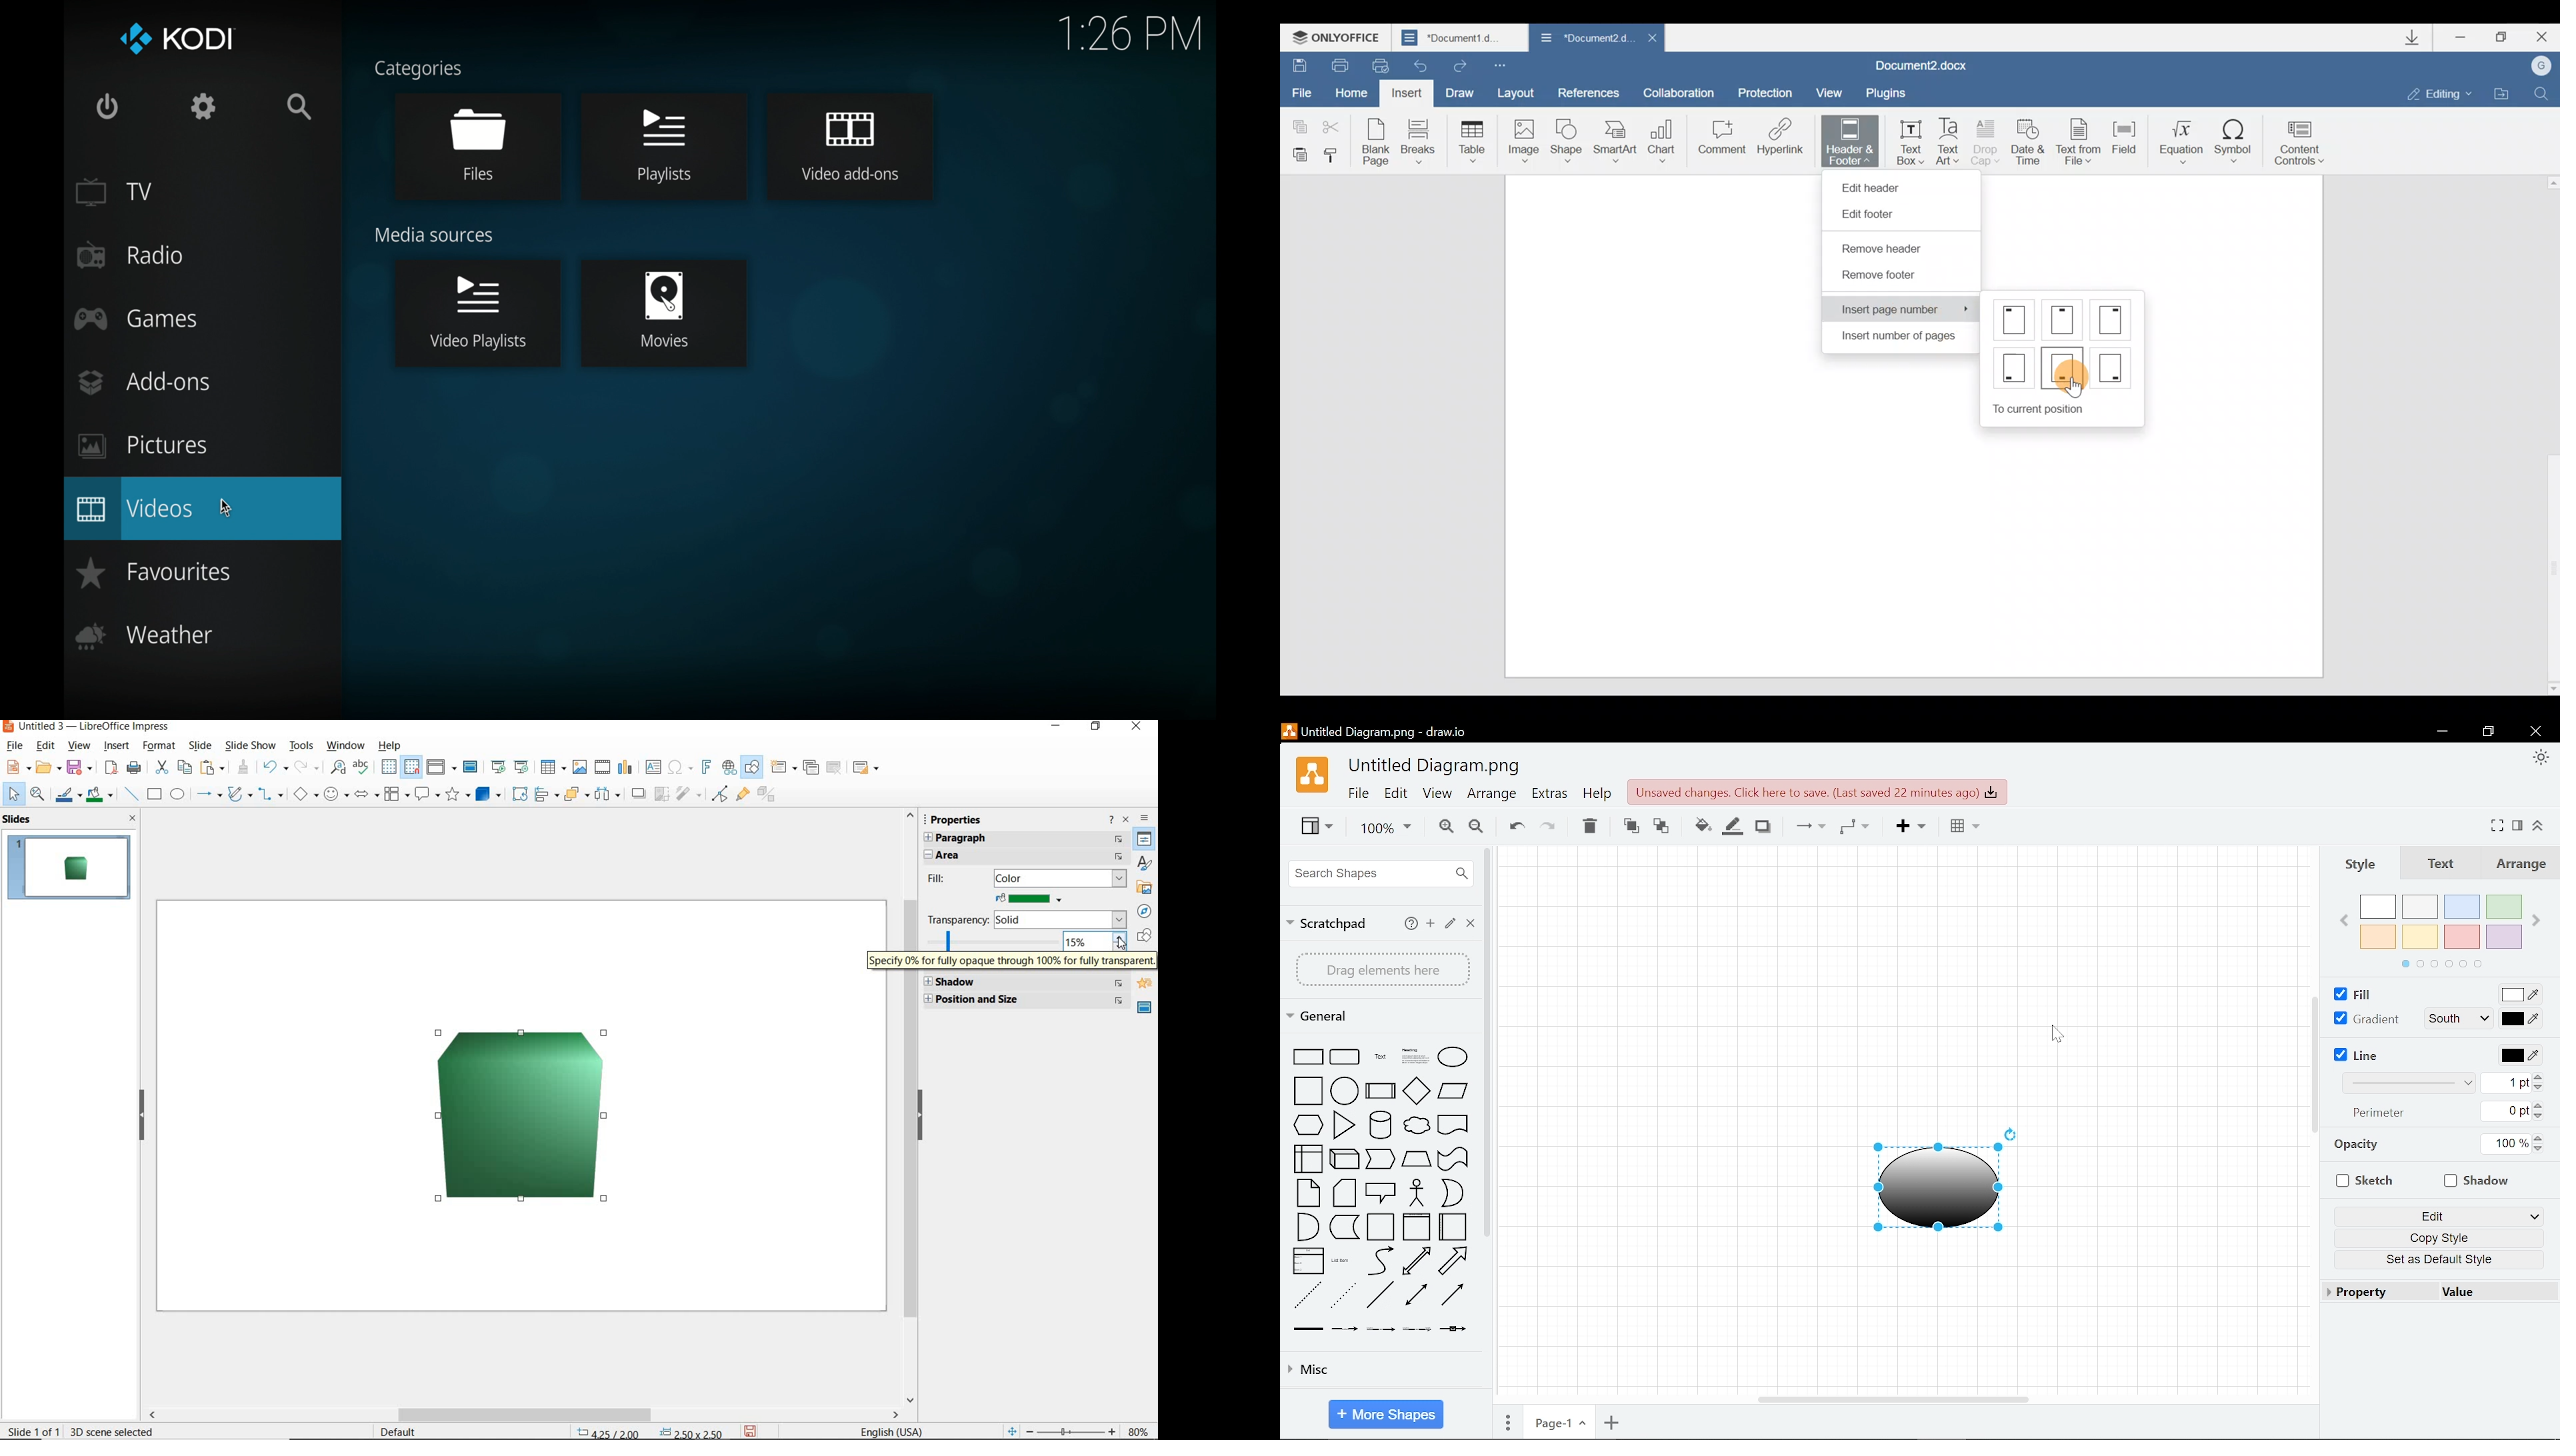 The height and width of the screenshot is (1456, 2576). I want to click on spelling, so click(365, 767).